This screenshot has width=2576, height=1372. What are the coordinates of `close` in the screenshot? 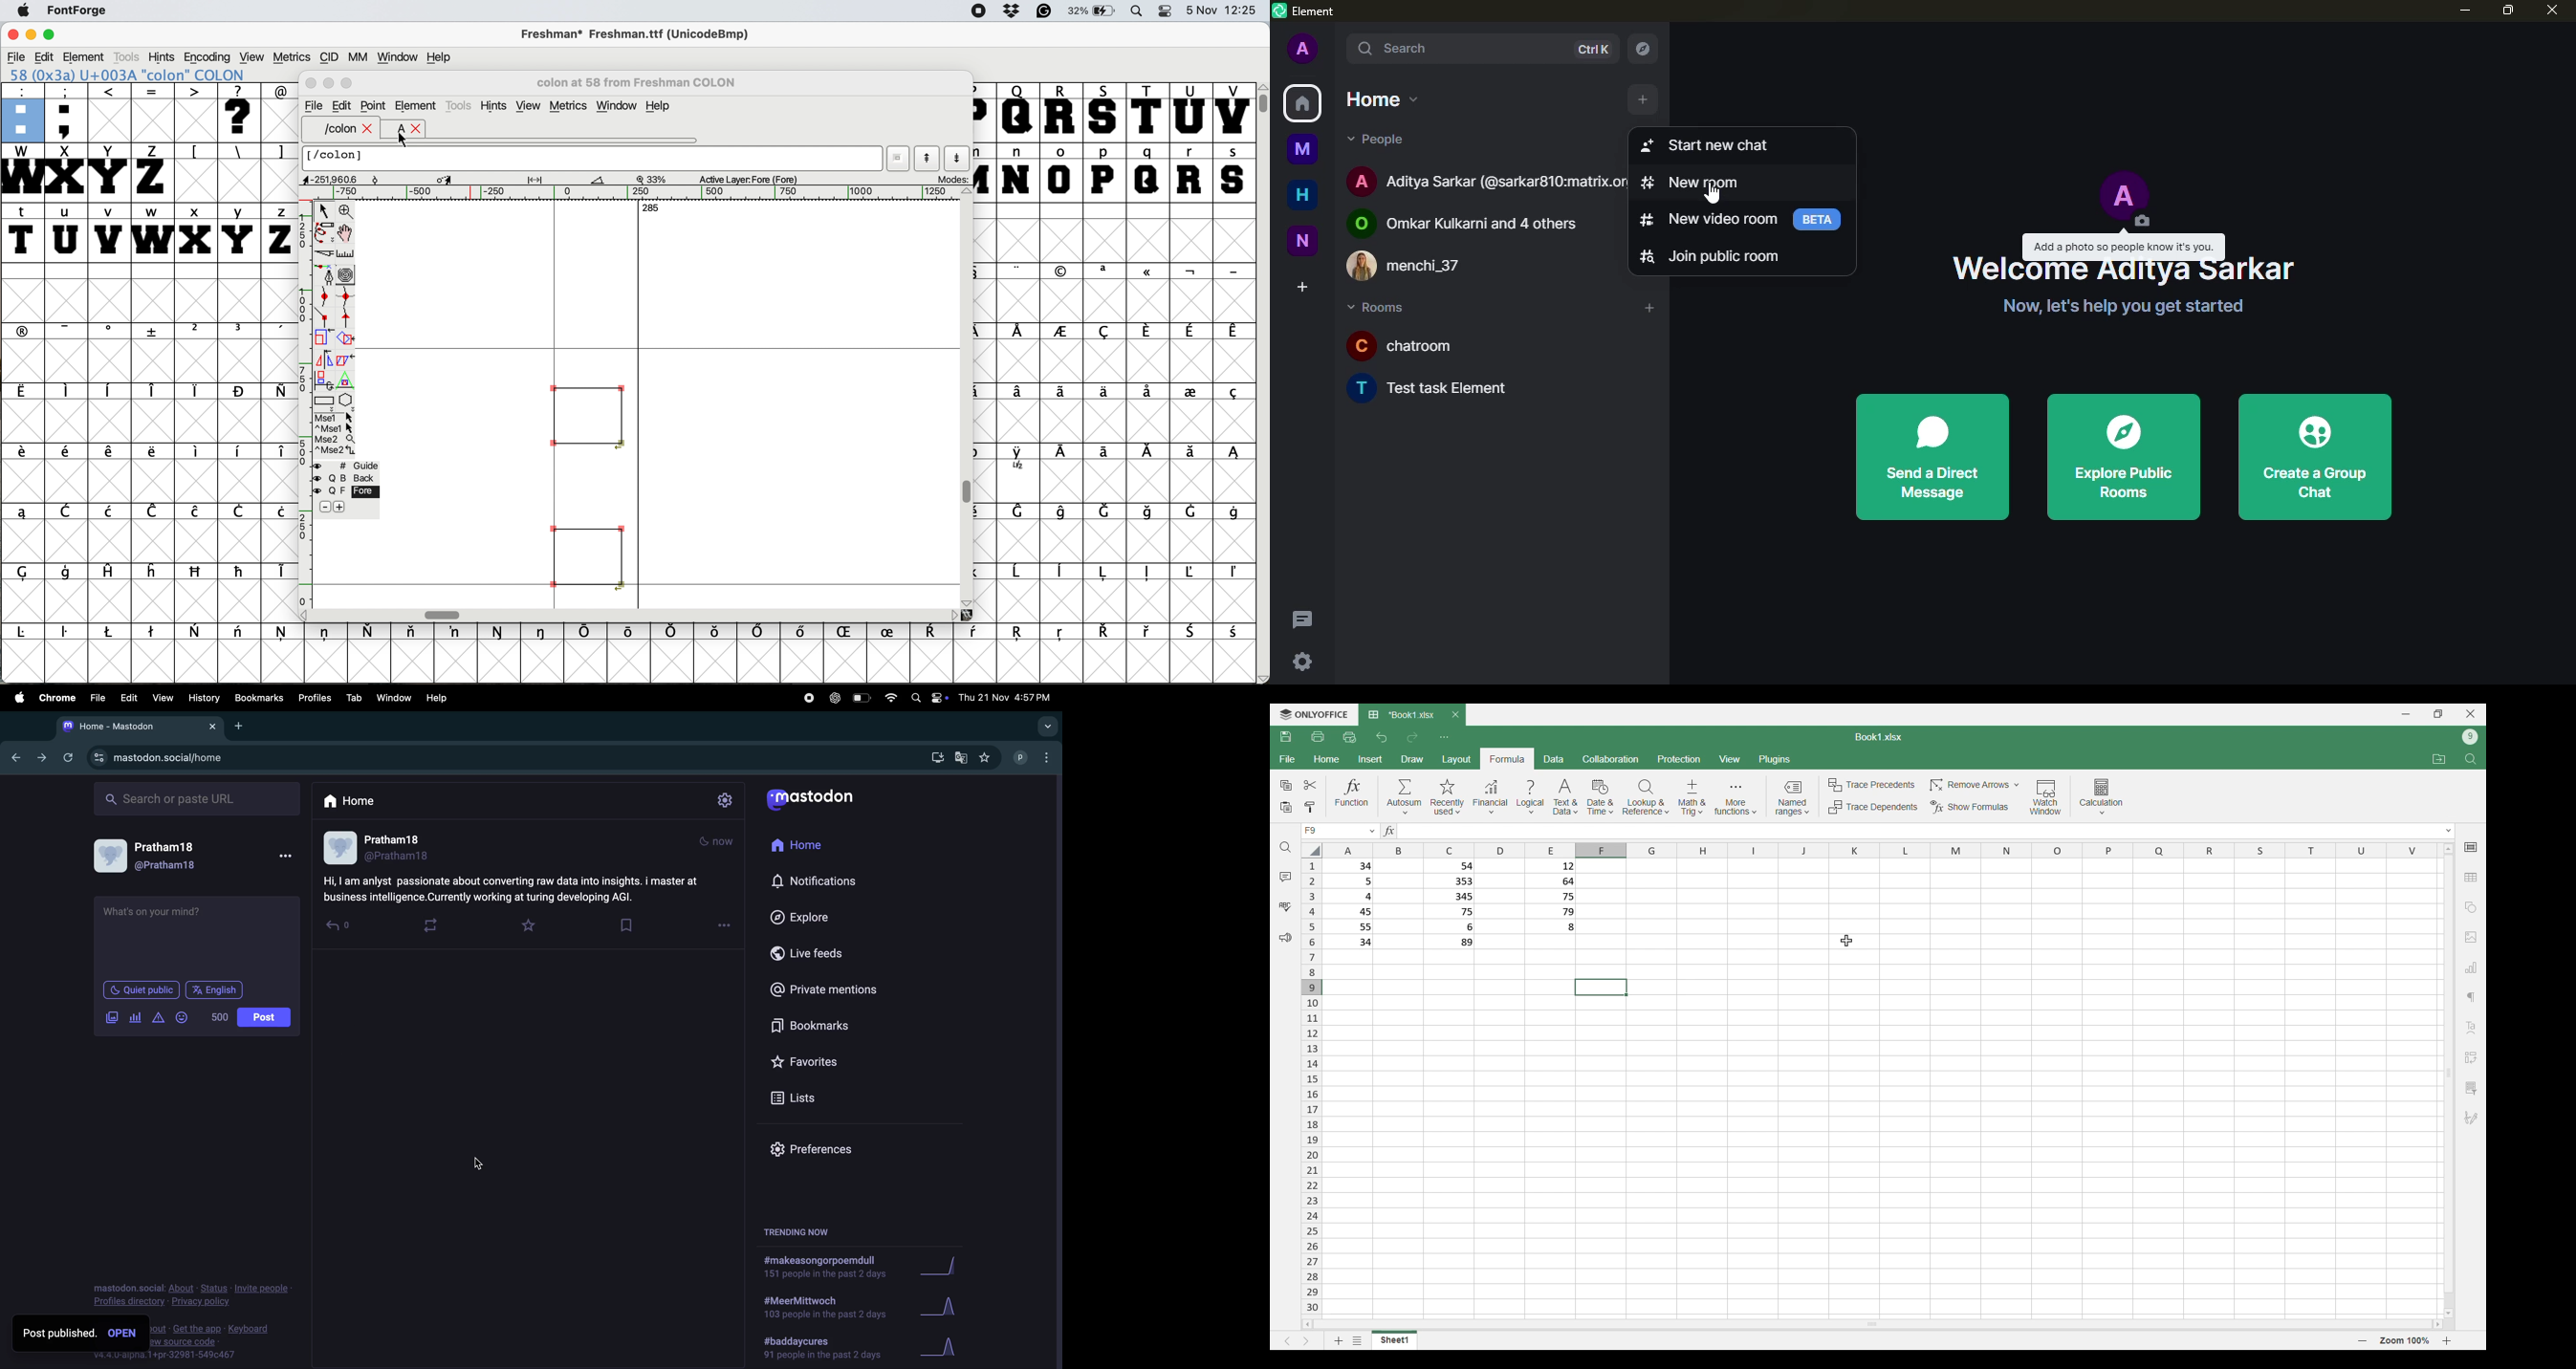 It's located at (417, 129).